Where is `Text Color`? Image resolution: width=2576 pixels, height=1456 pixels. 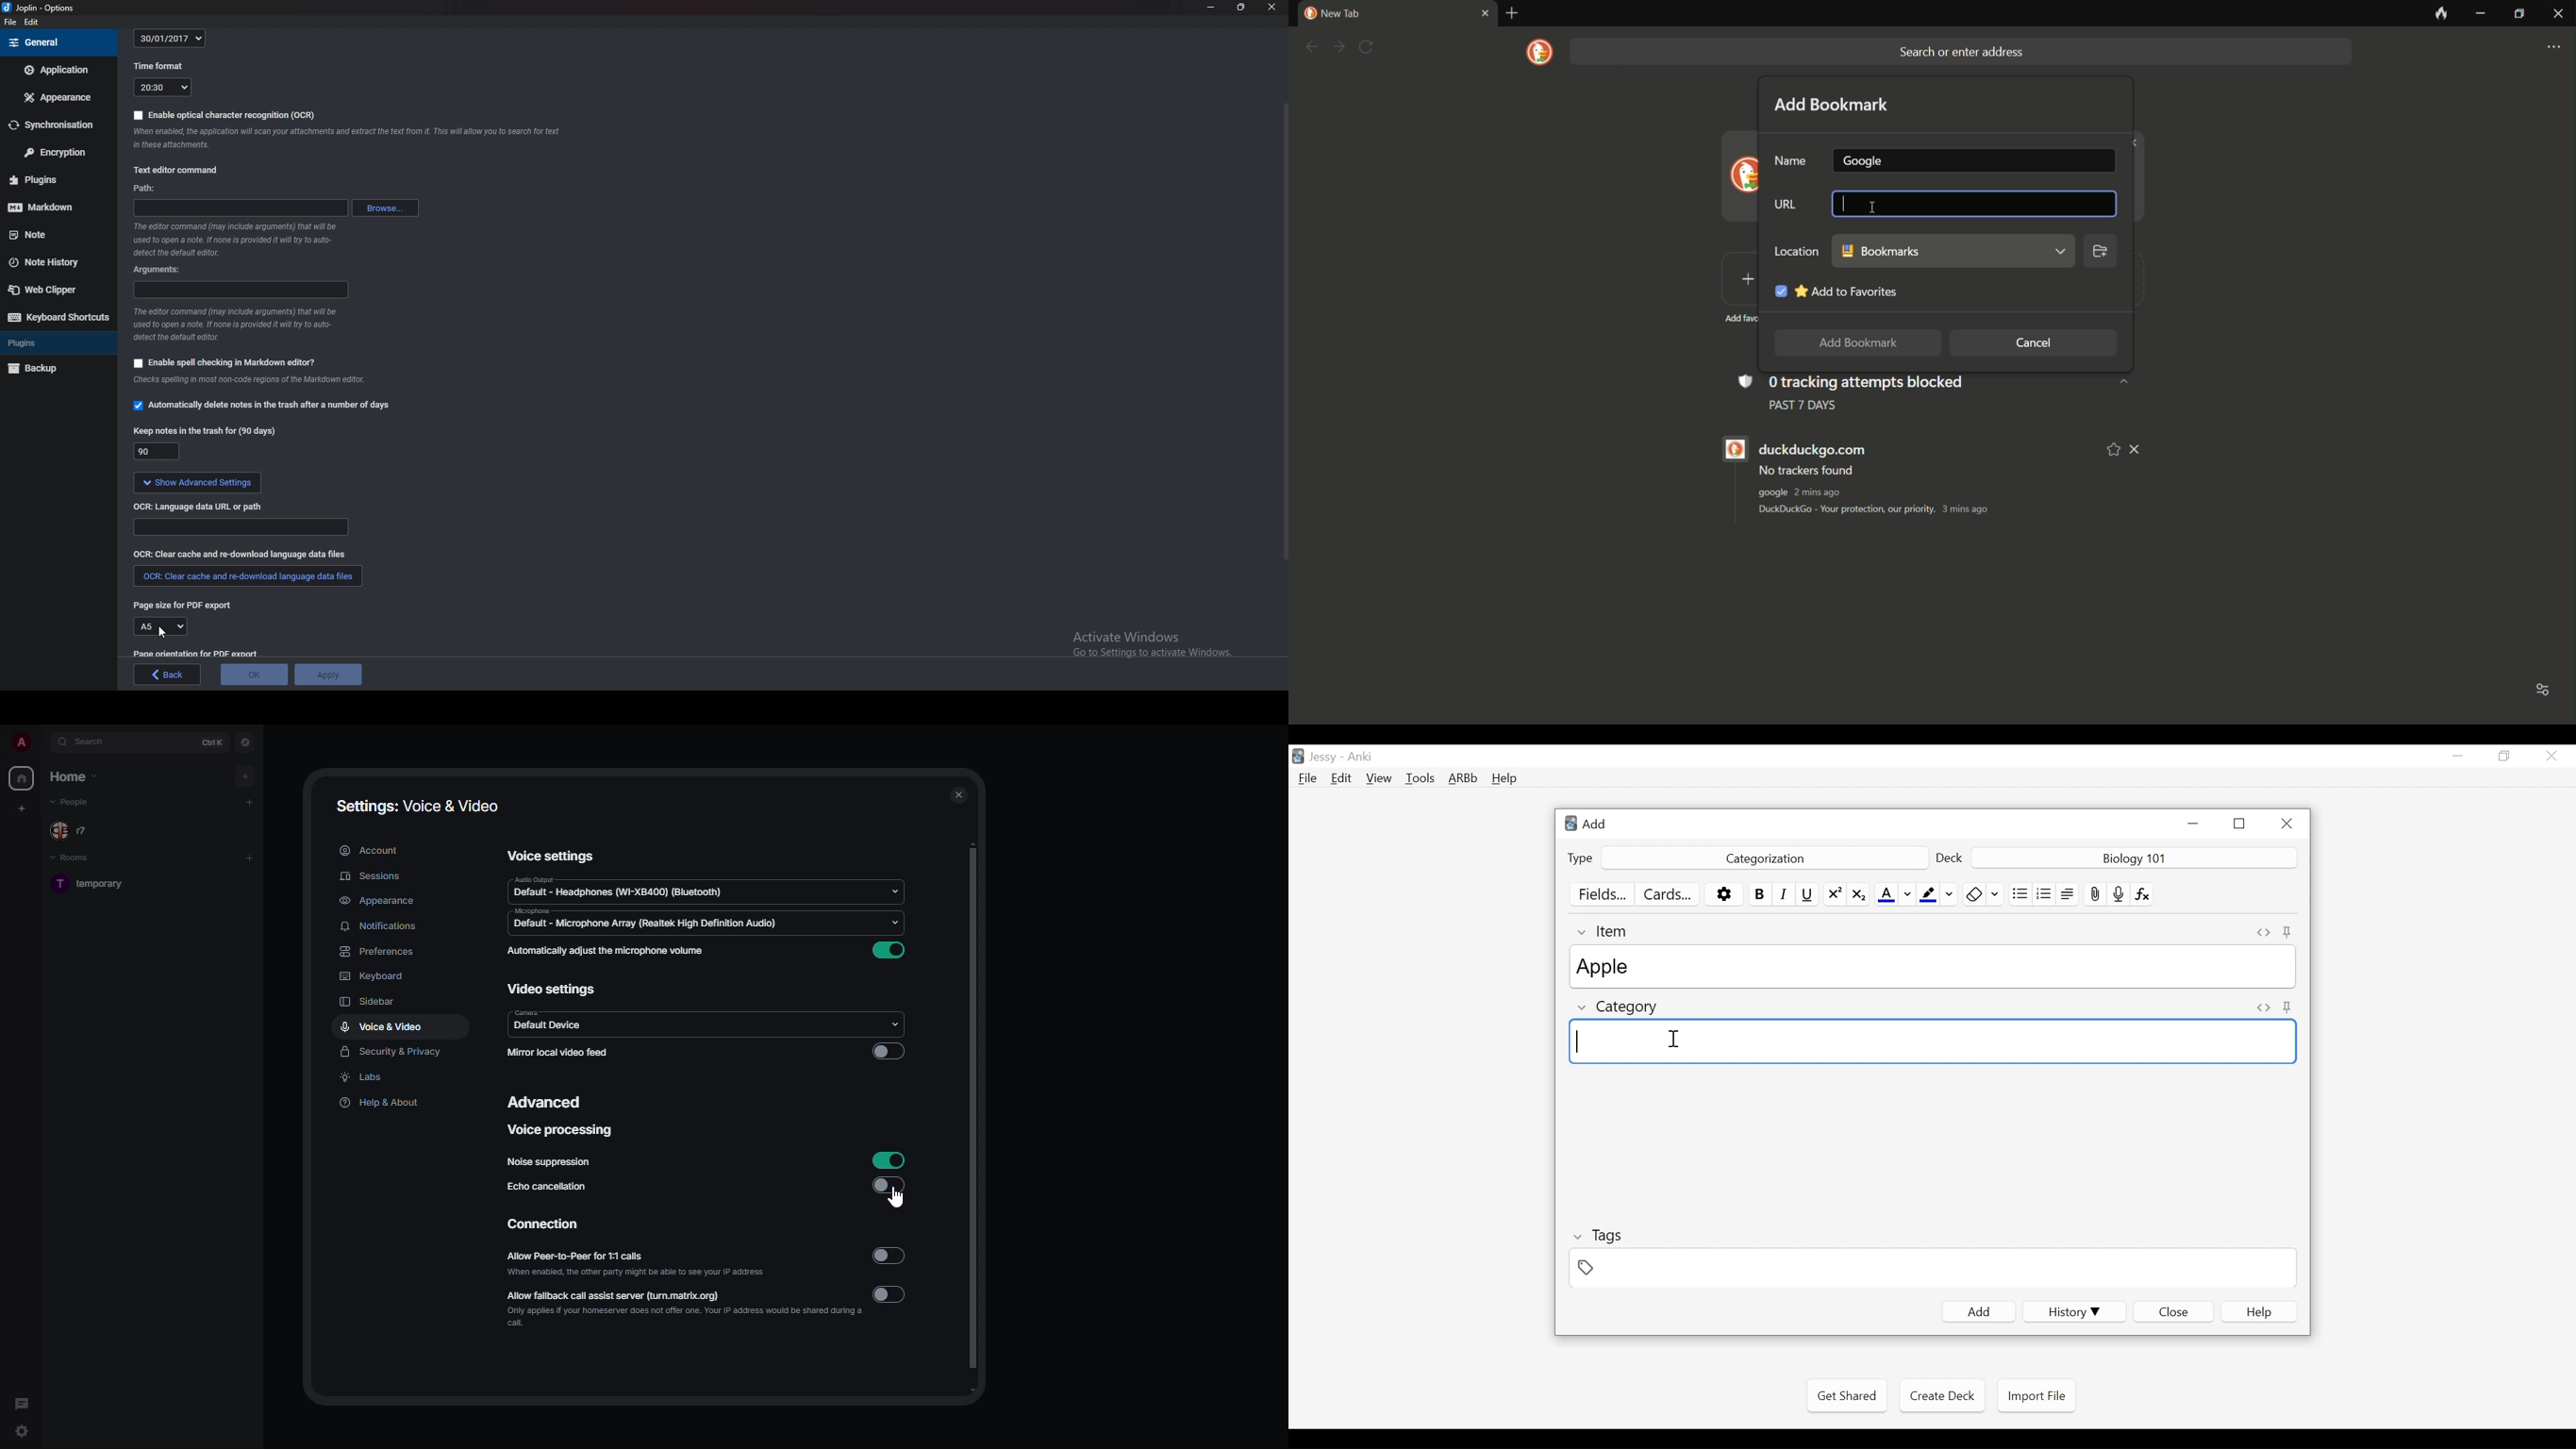
Text Color is located at coordinates (1895, 894).